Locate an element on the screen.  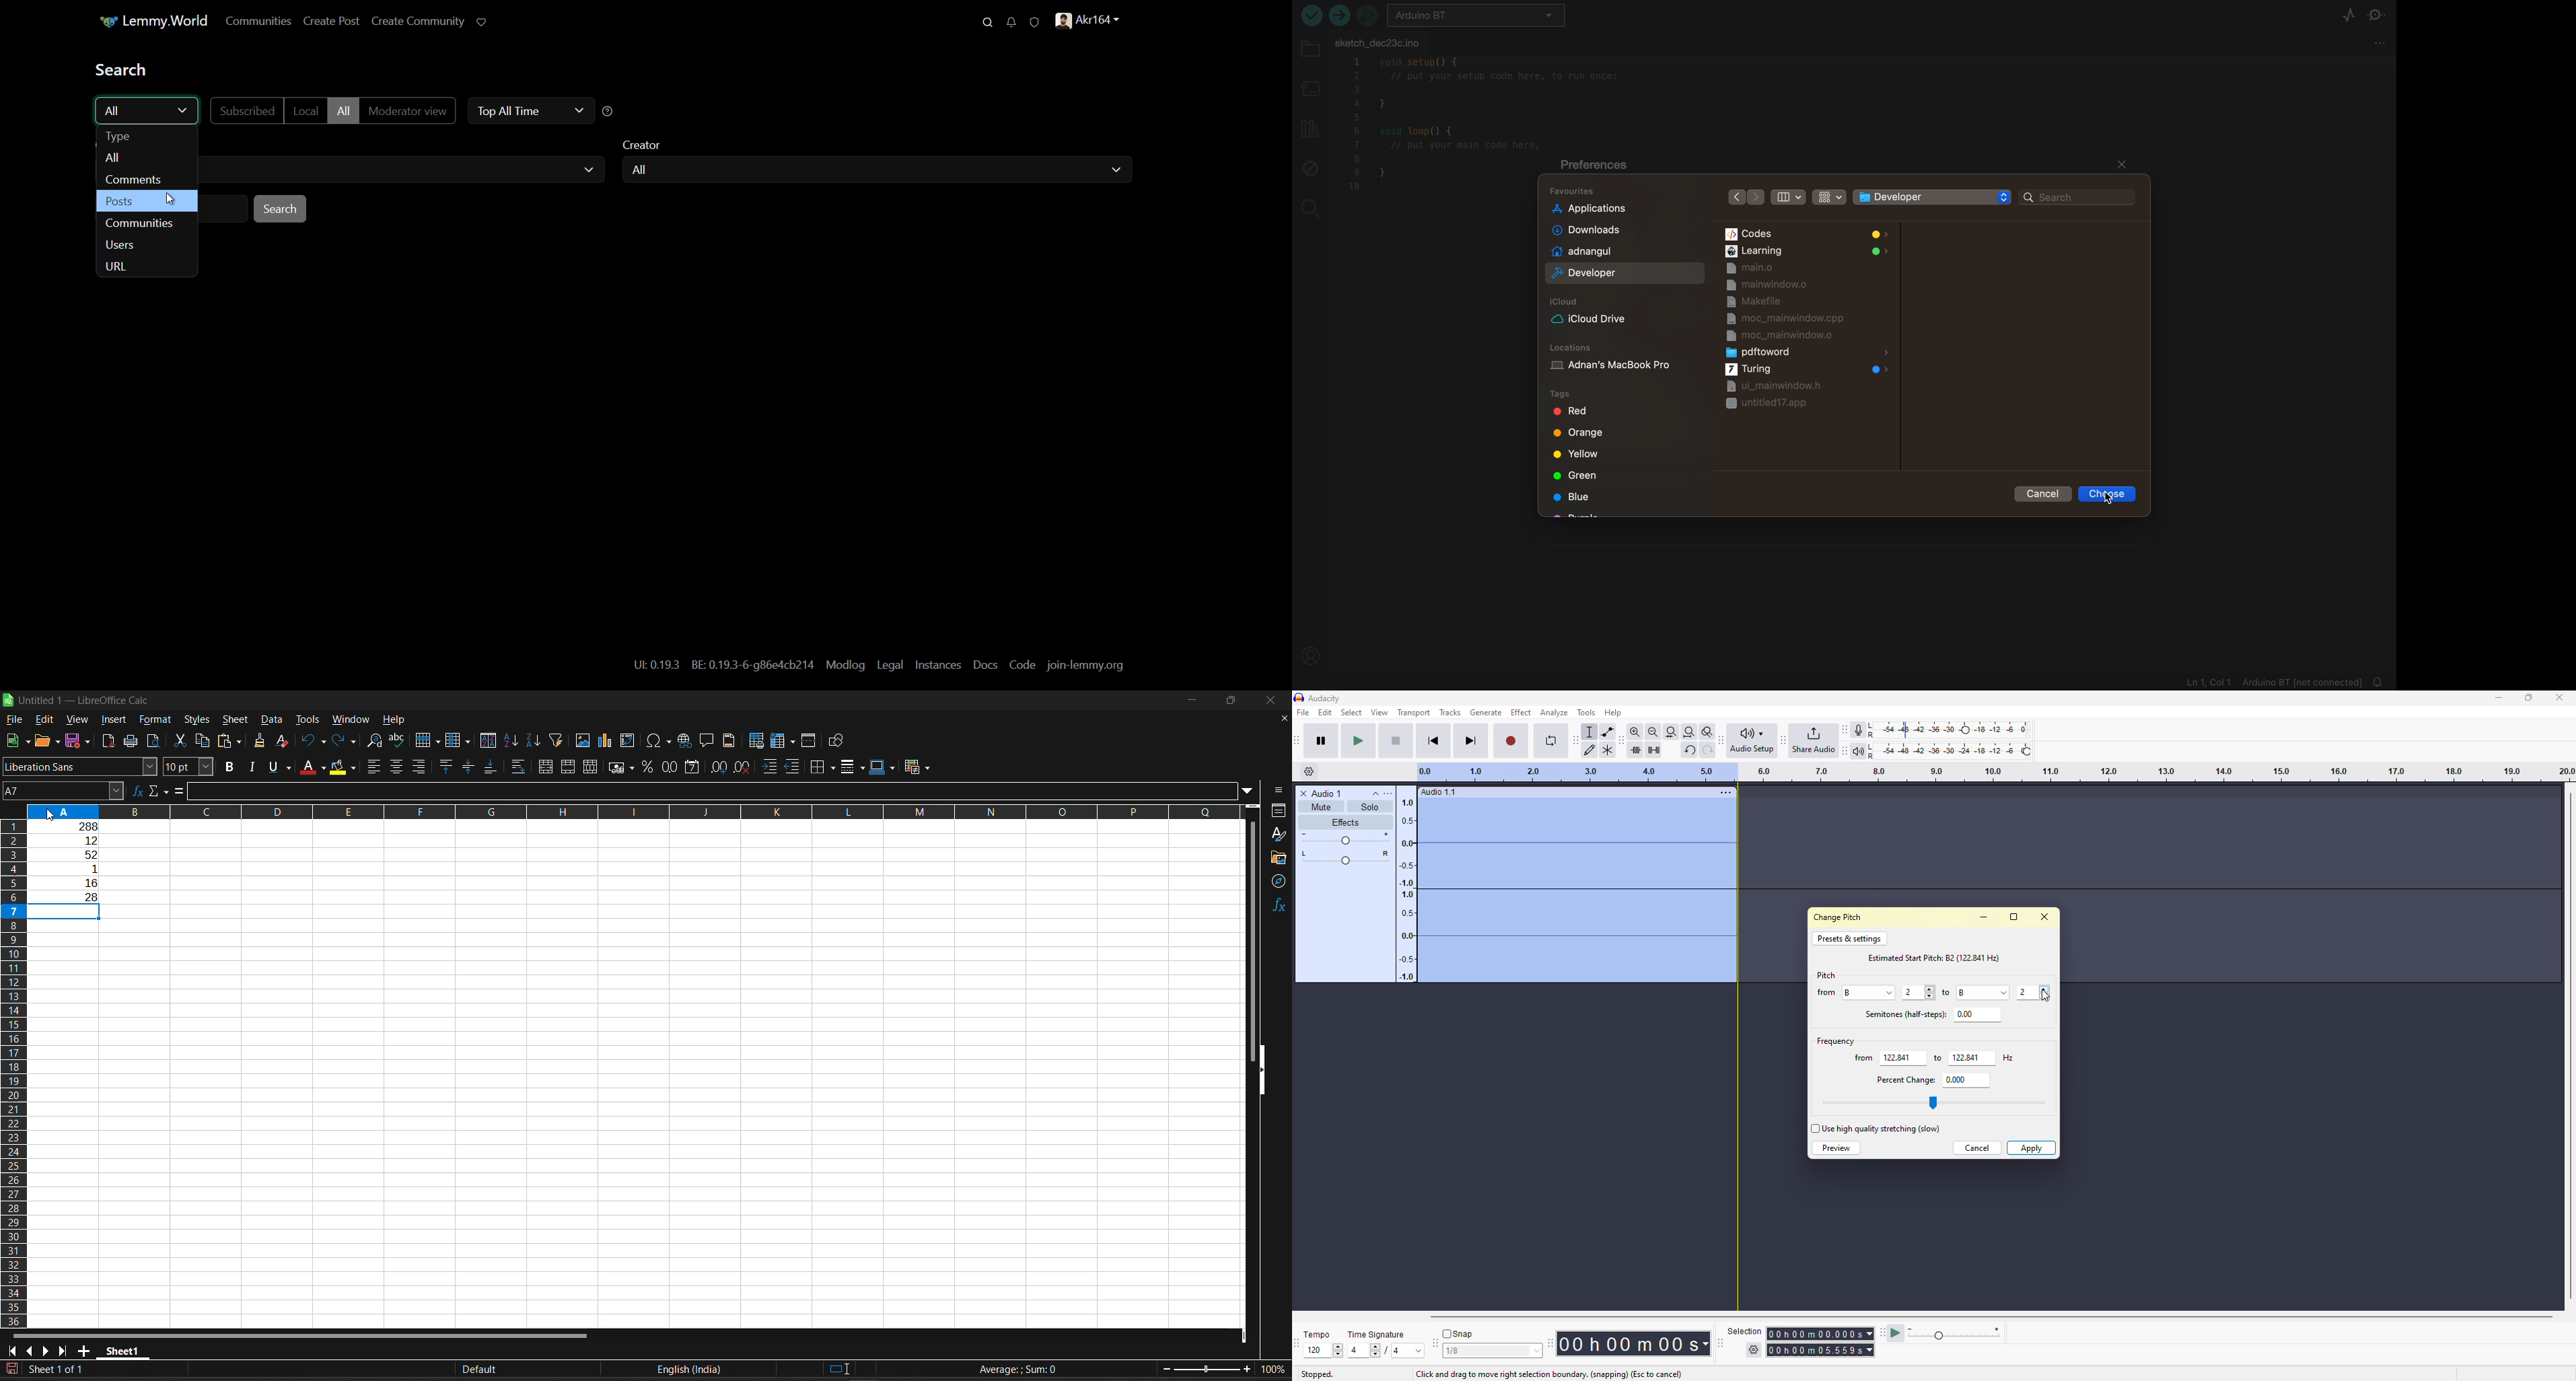
board selector is located at coordinates (1477, 17).